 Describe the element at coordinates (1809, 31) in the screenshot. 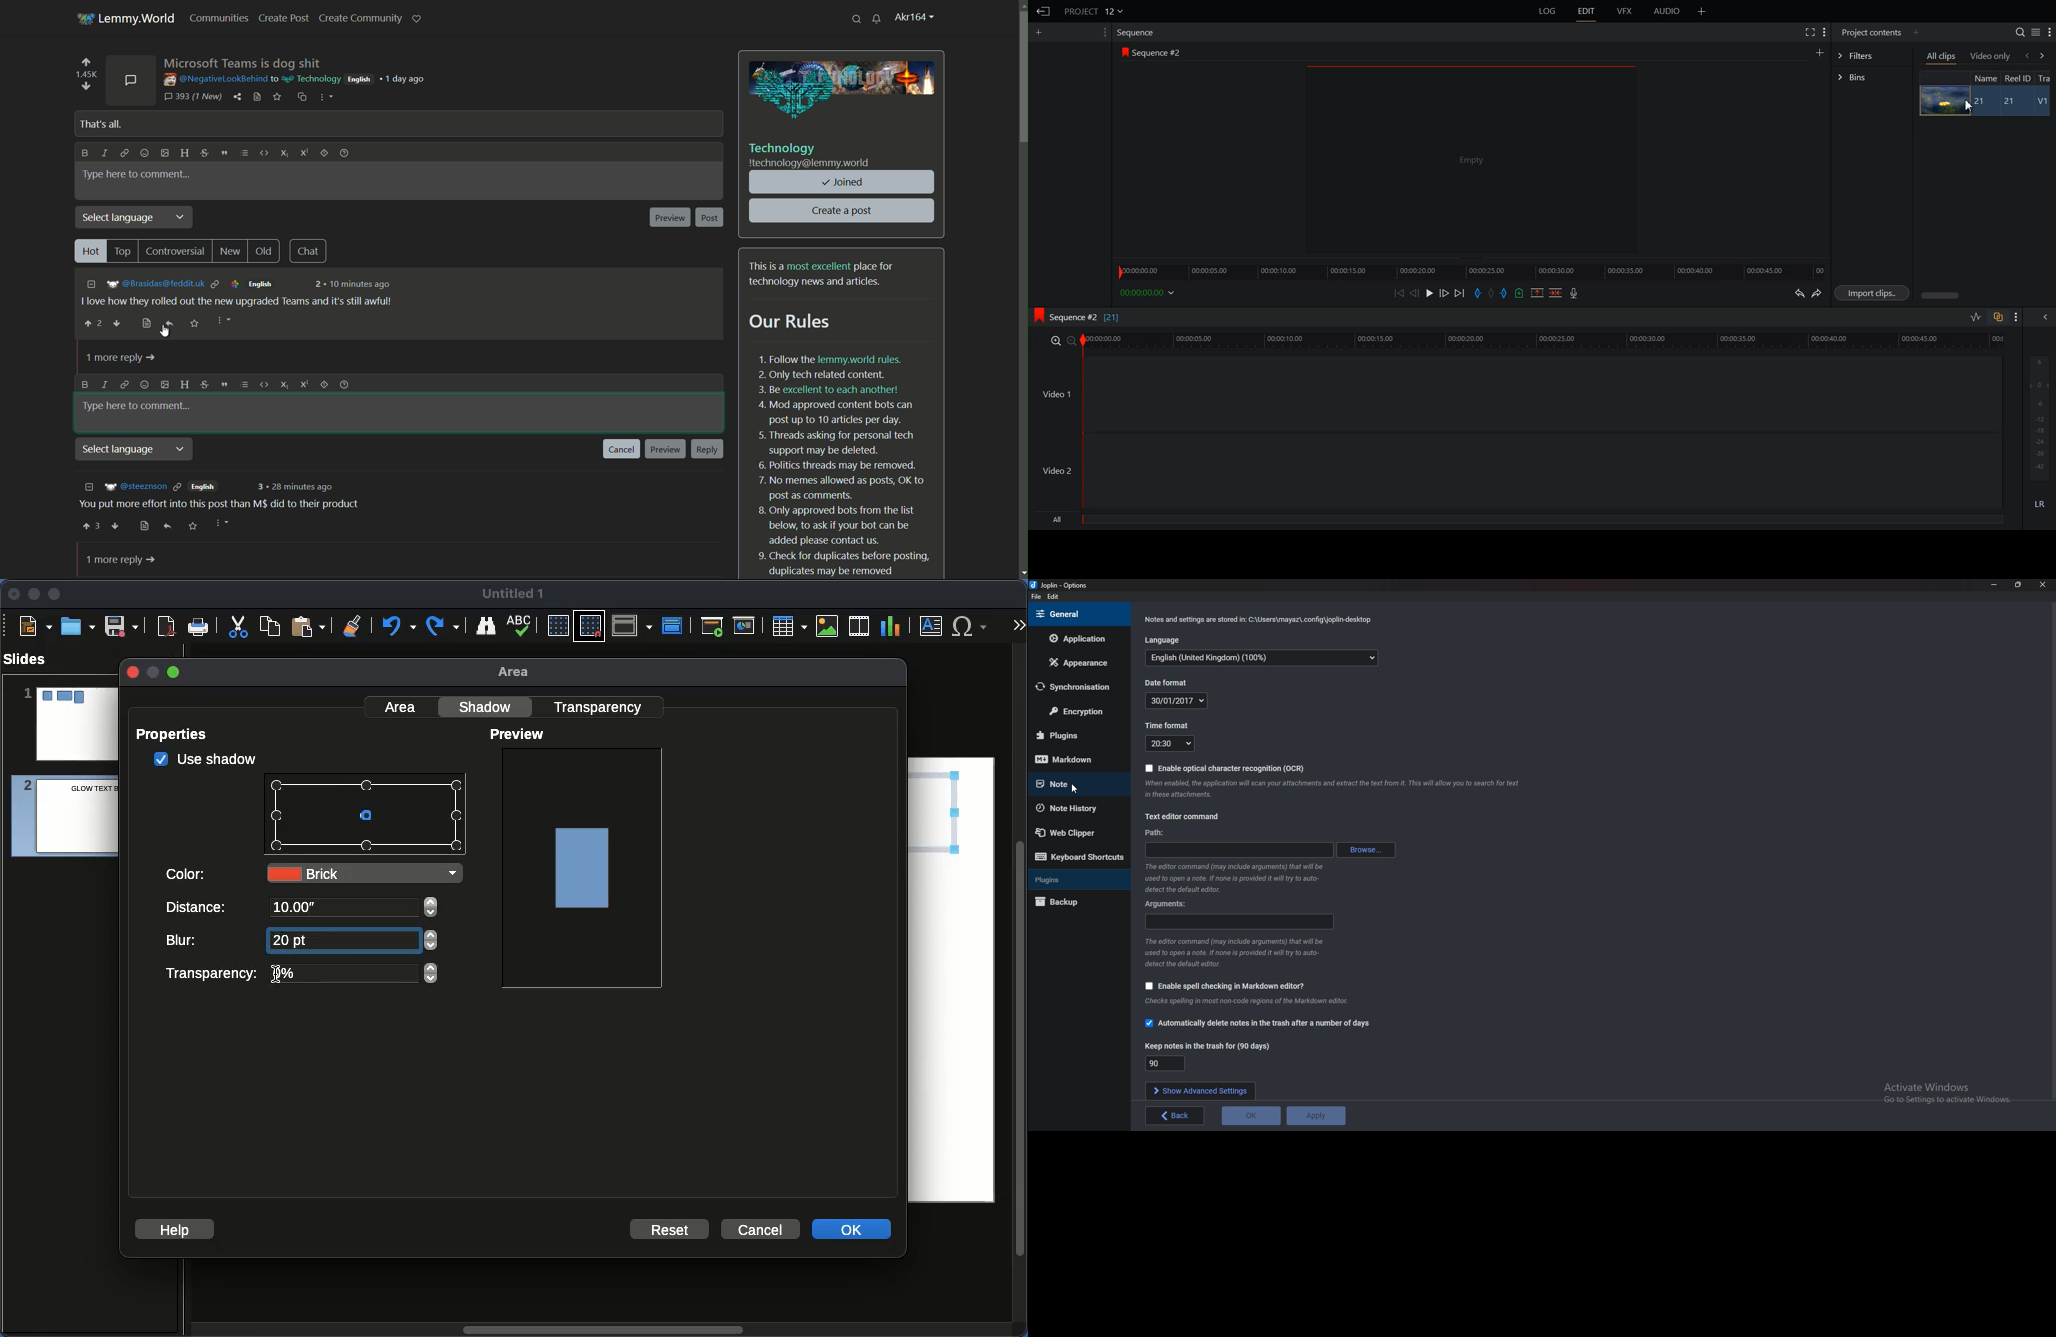

I see `Full screen` at that location.